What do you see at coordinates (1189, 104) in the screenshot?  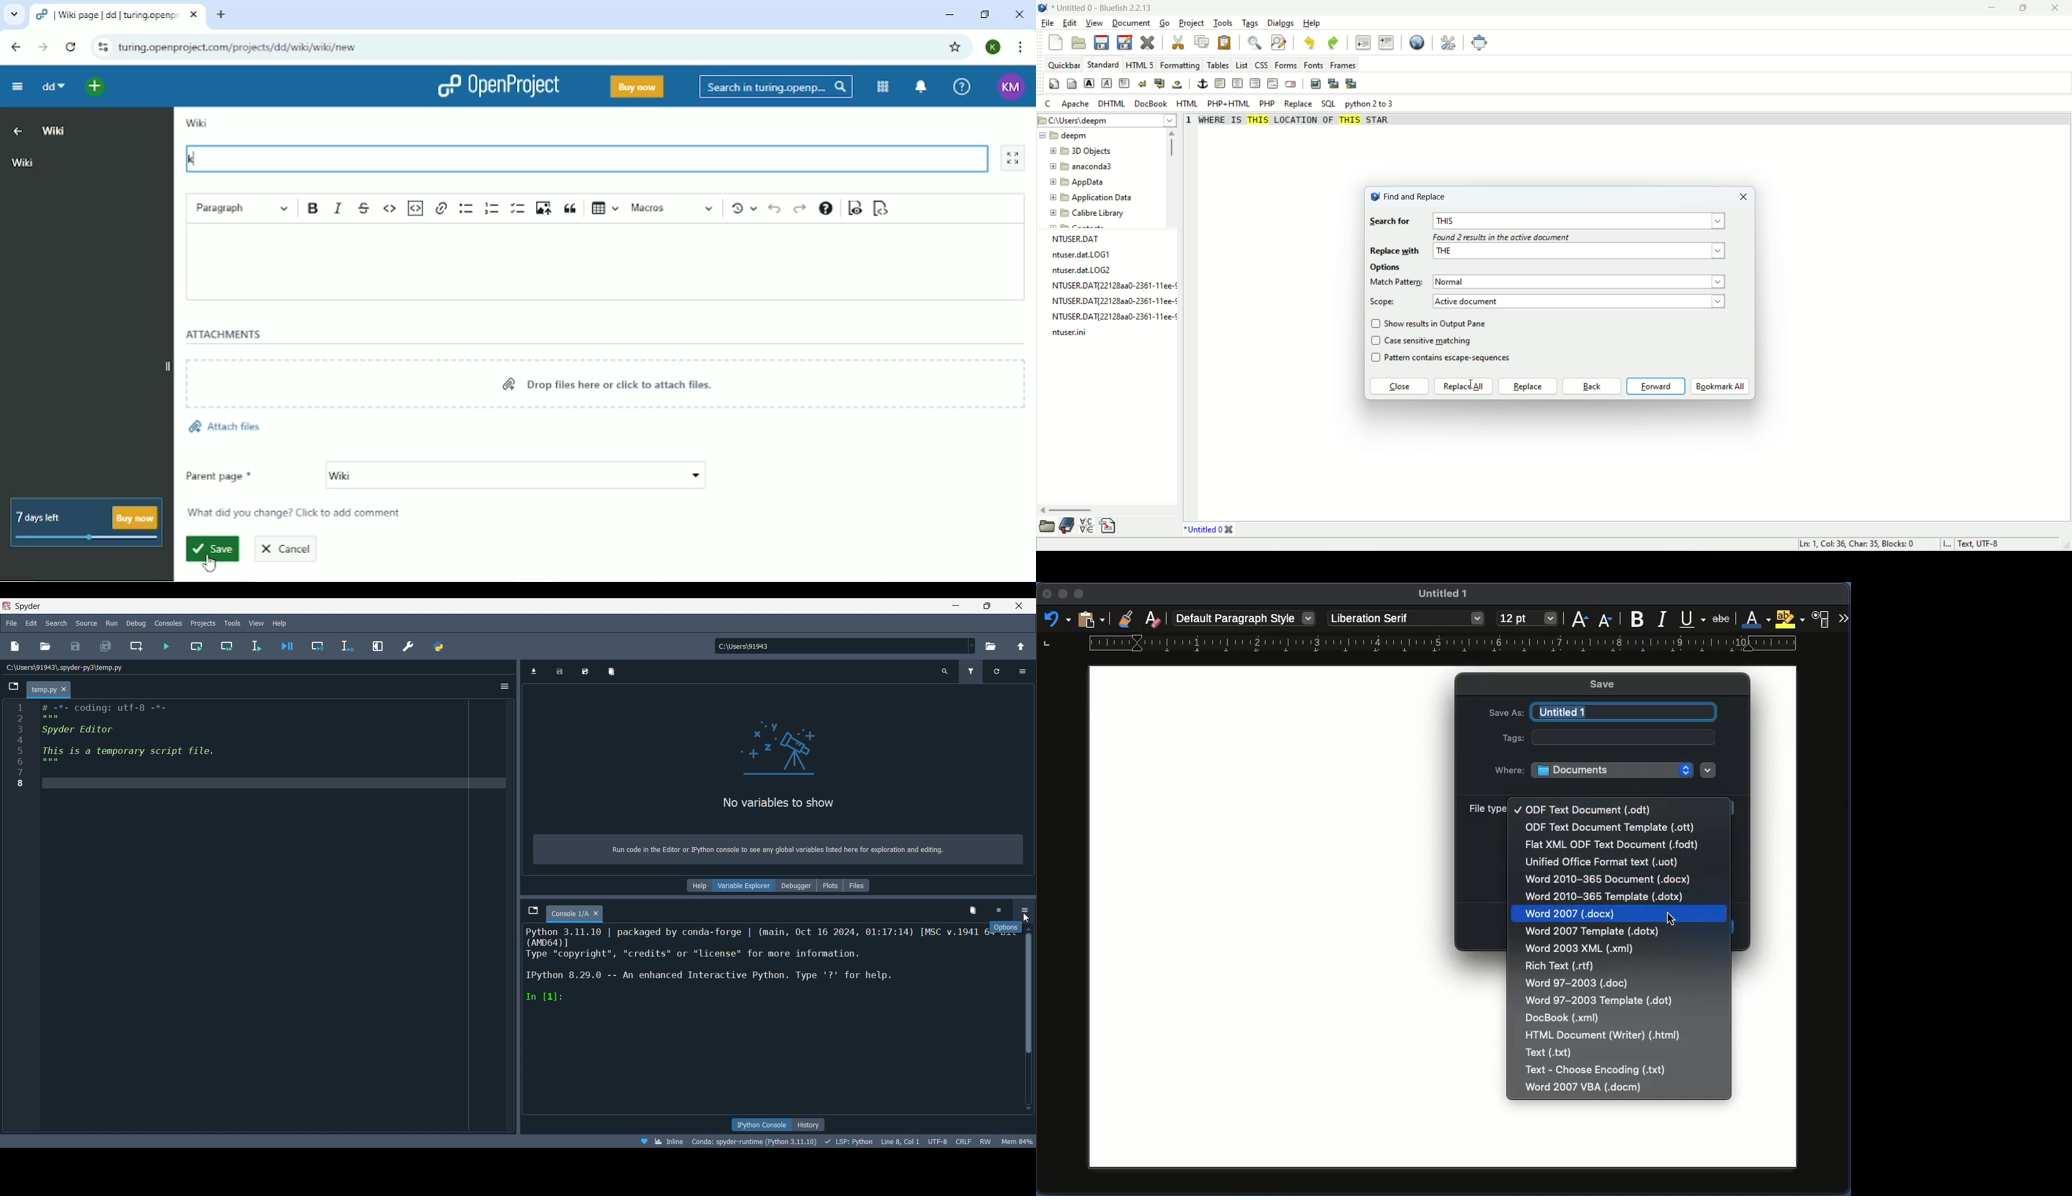 I see `HTML` at bounding box center [1189, 104].